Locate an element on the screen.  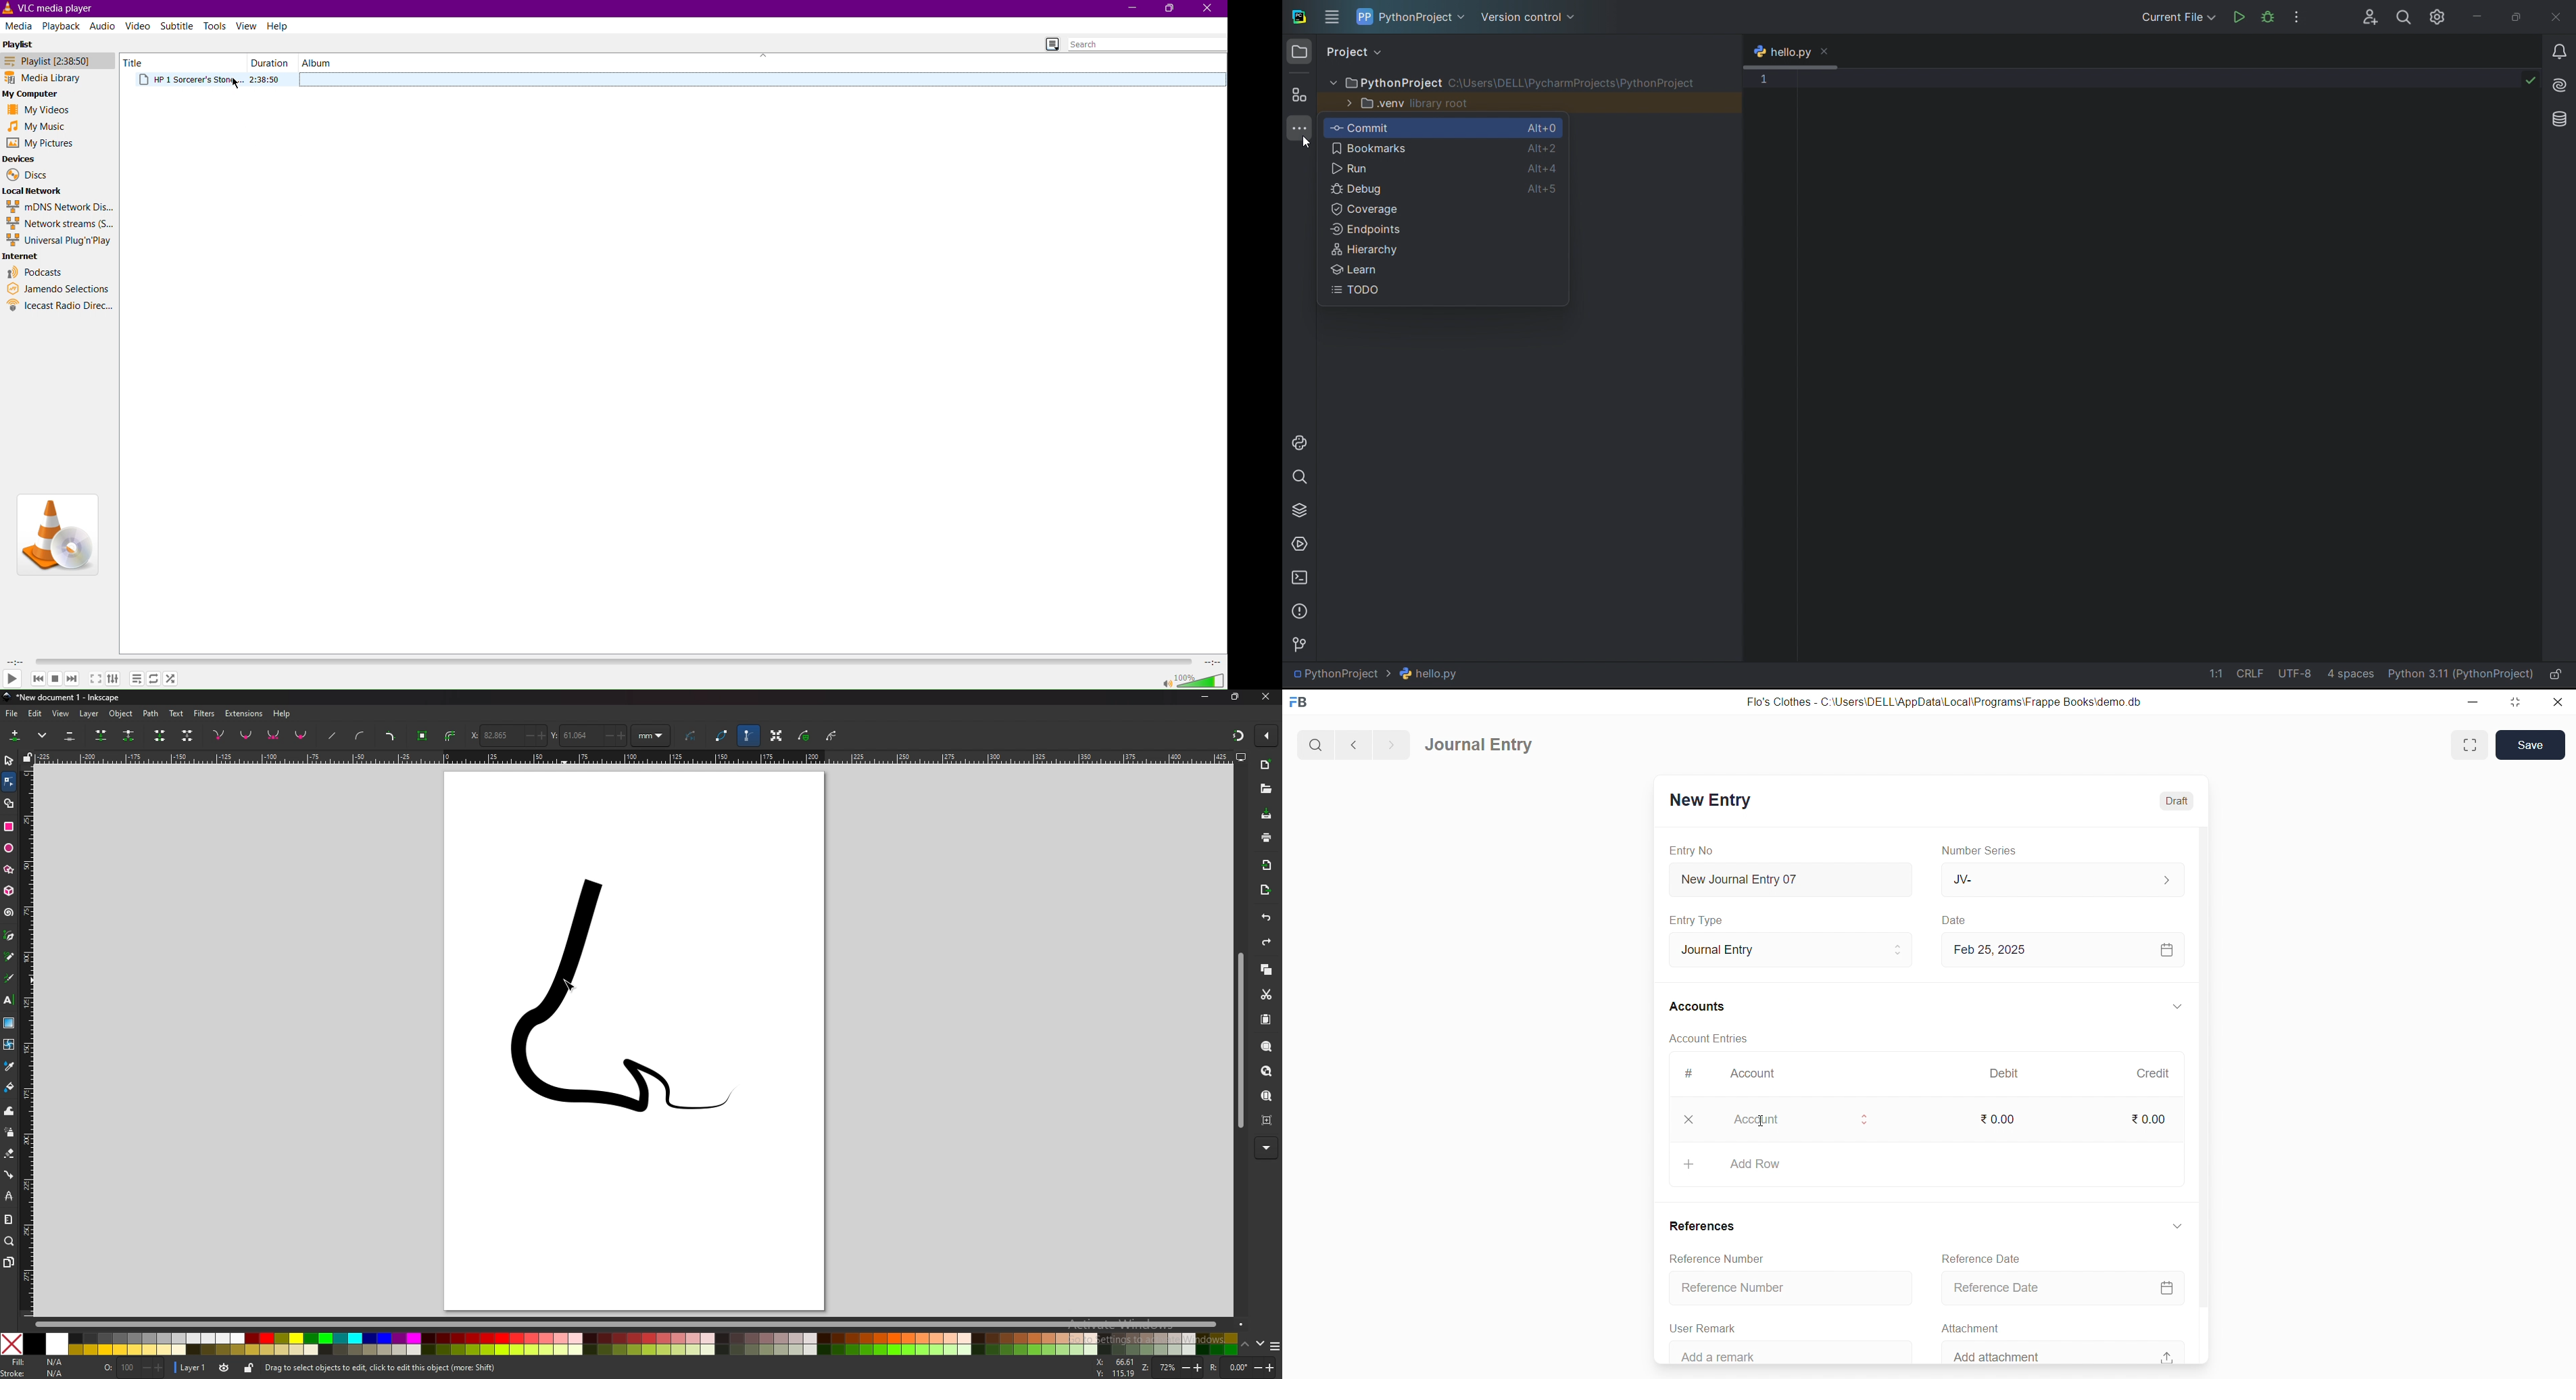
Account Entries is located at coordinates (1710, 1040).